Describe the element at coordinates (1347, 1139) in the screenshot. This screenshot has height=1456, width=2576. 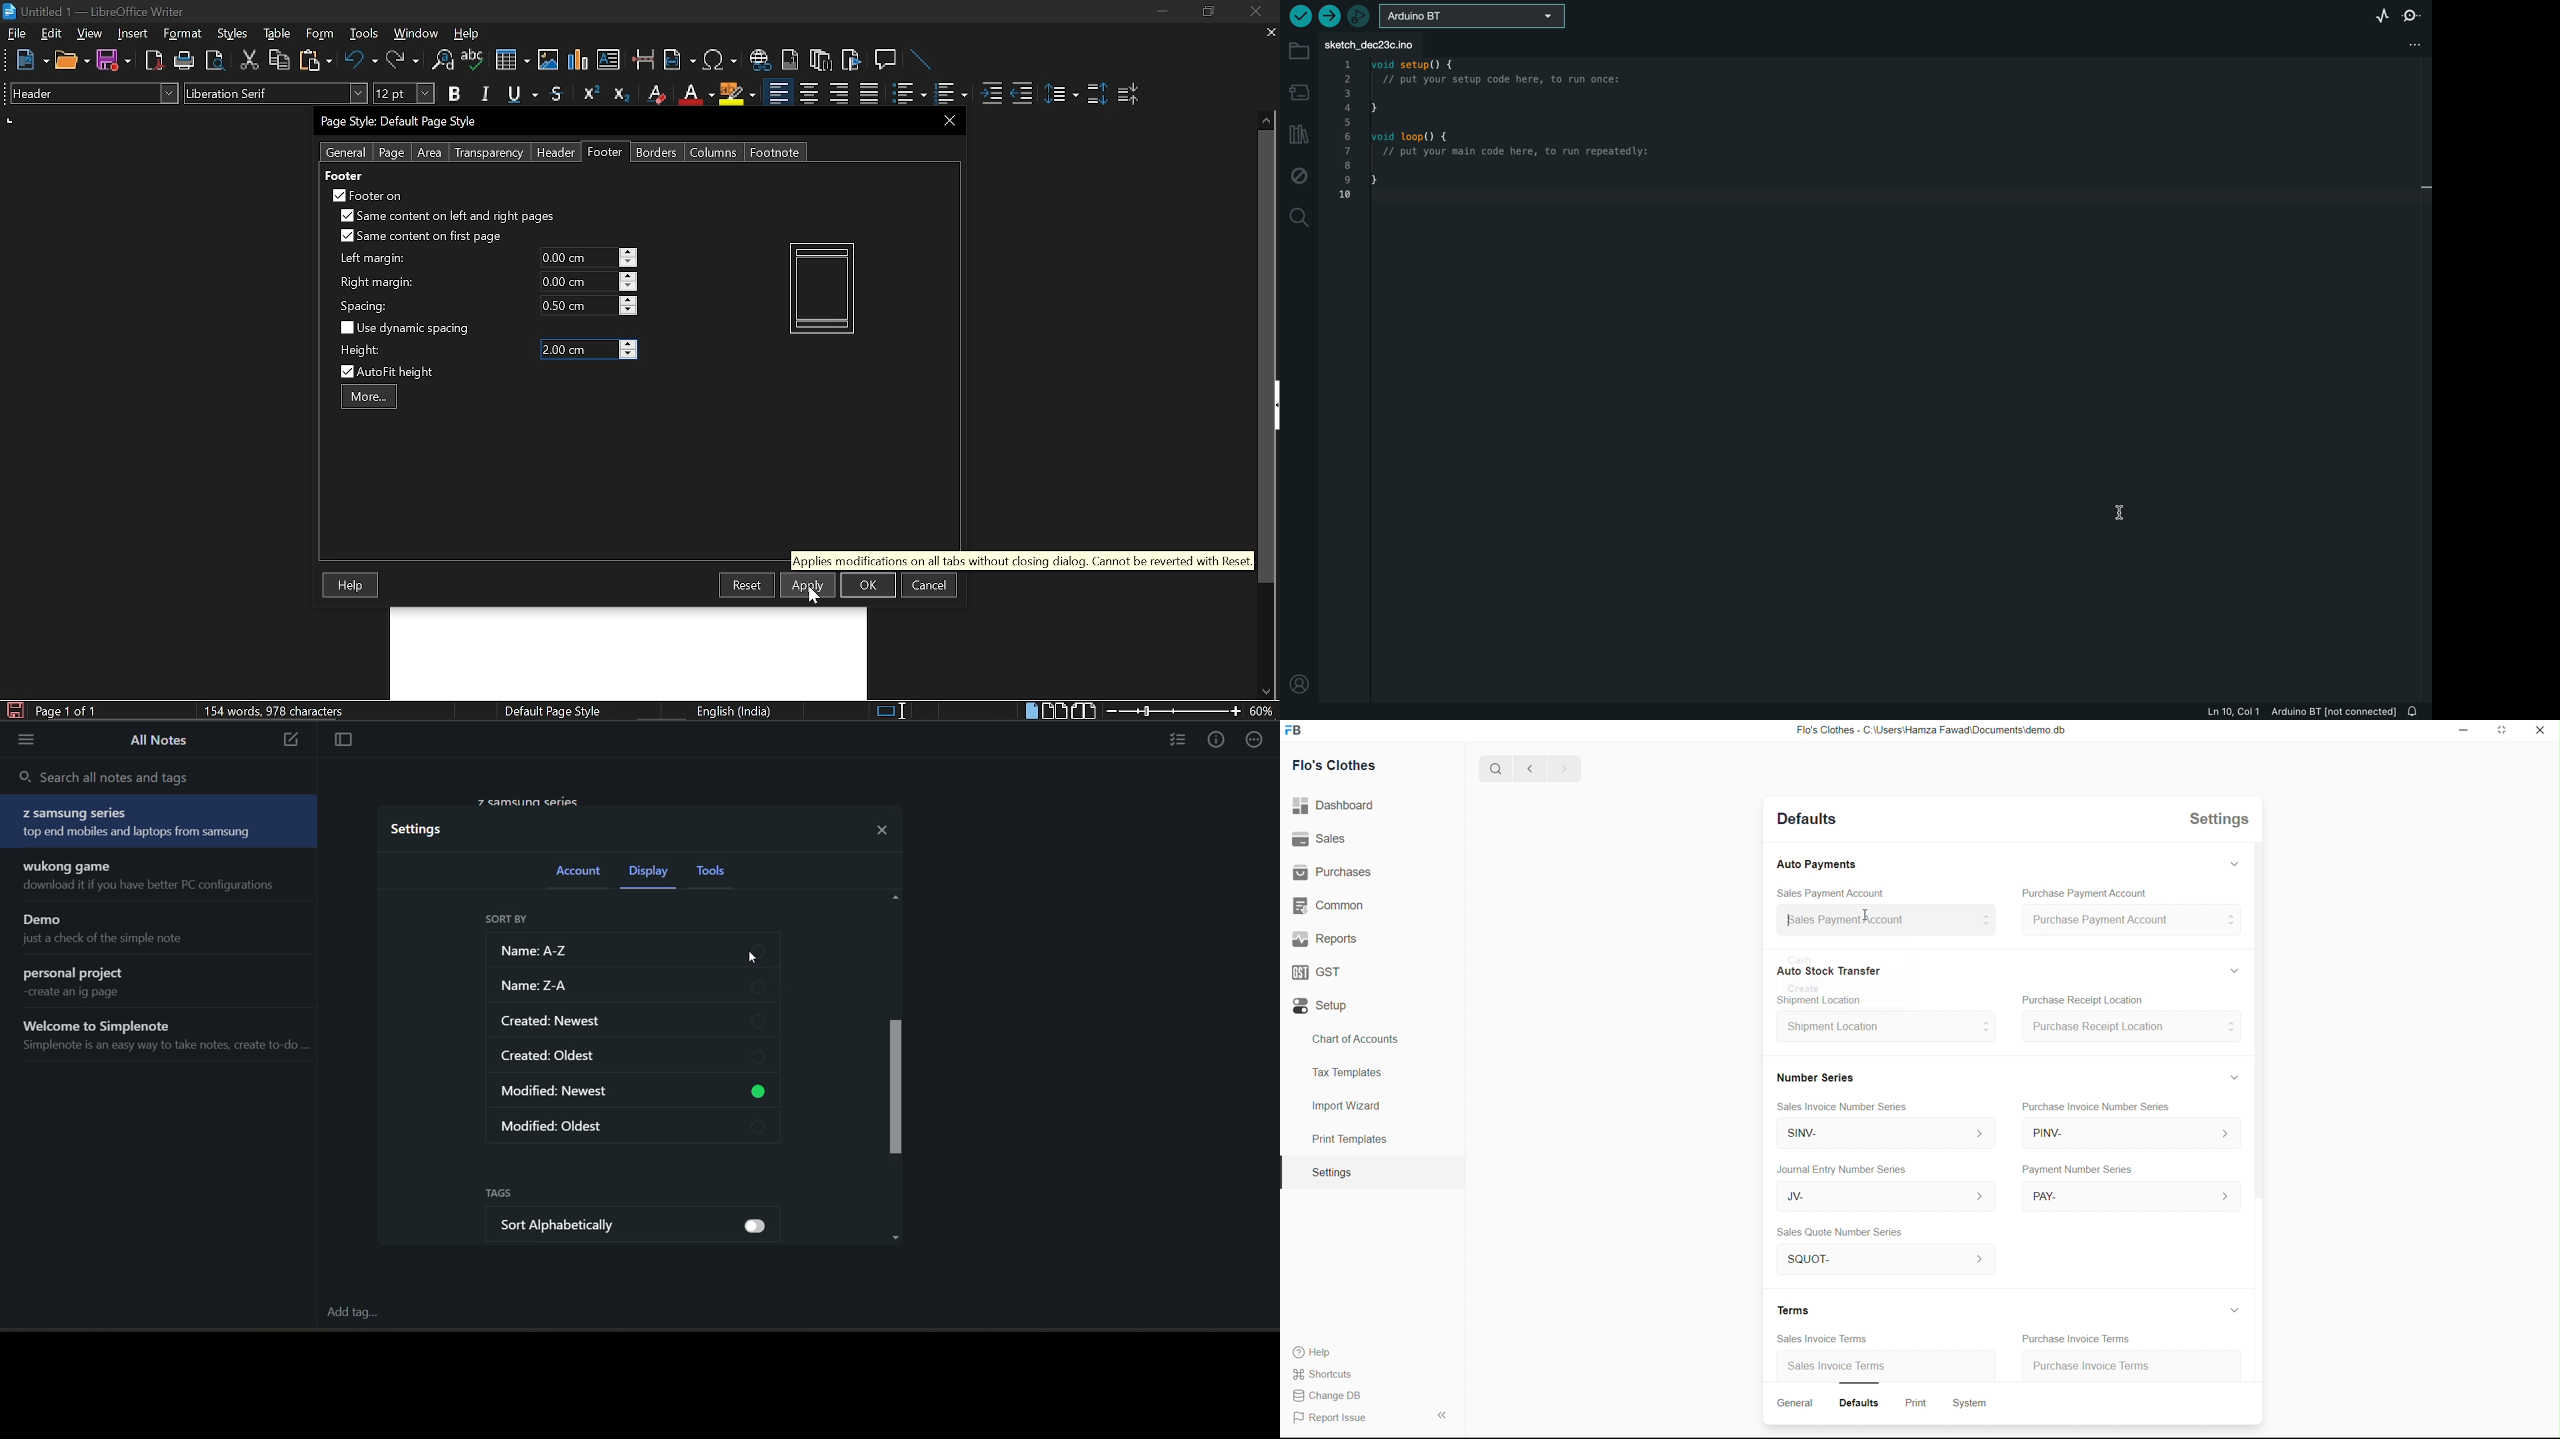
I see `Print Templates` at that location.